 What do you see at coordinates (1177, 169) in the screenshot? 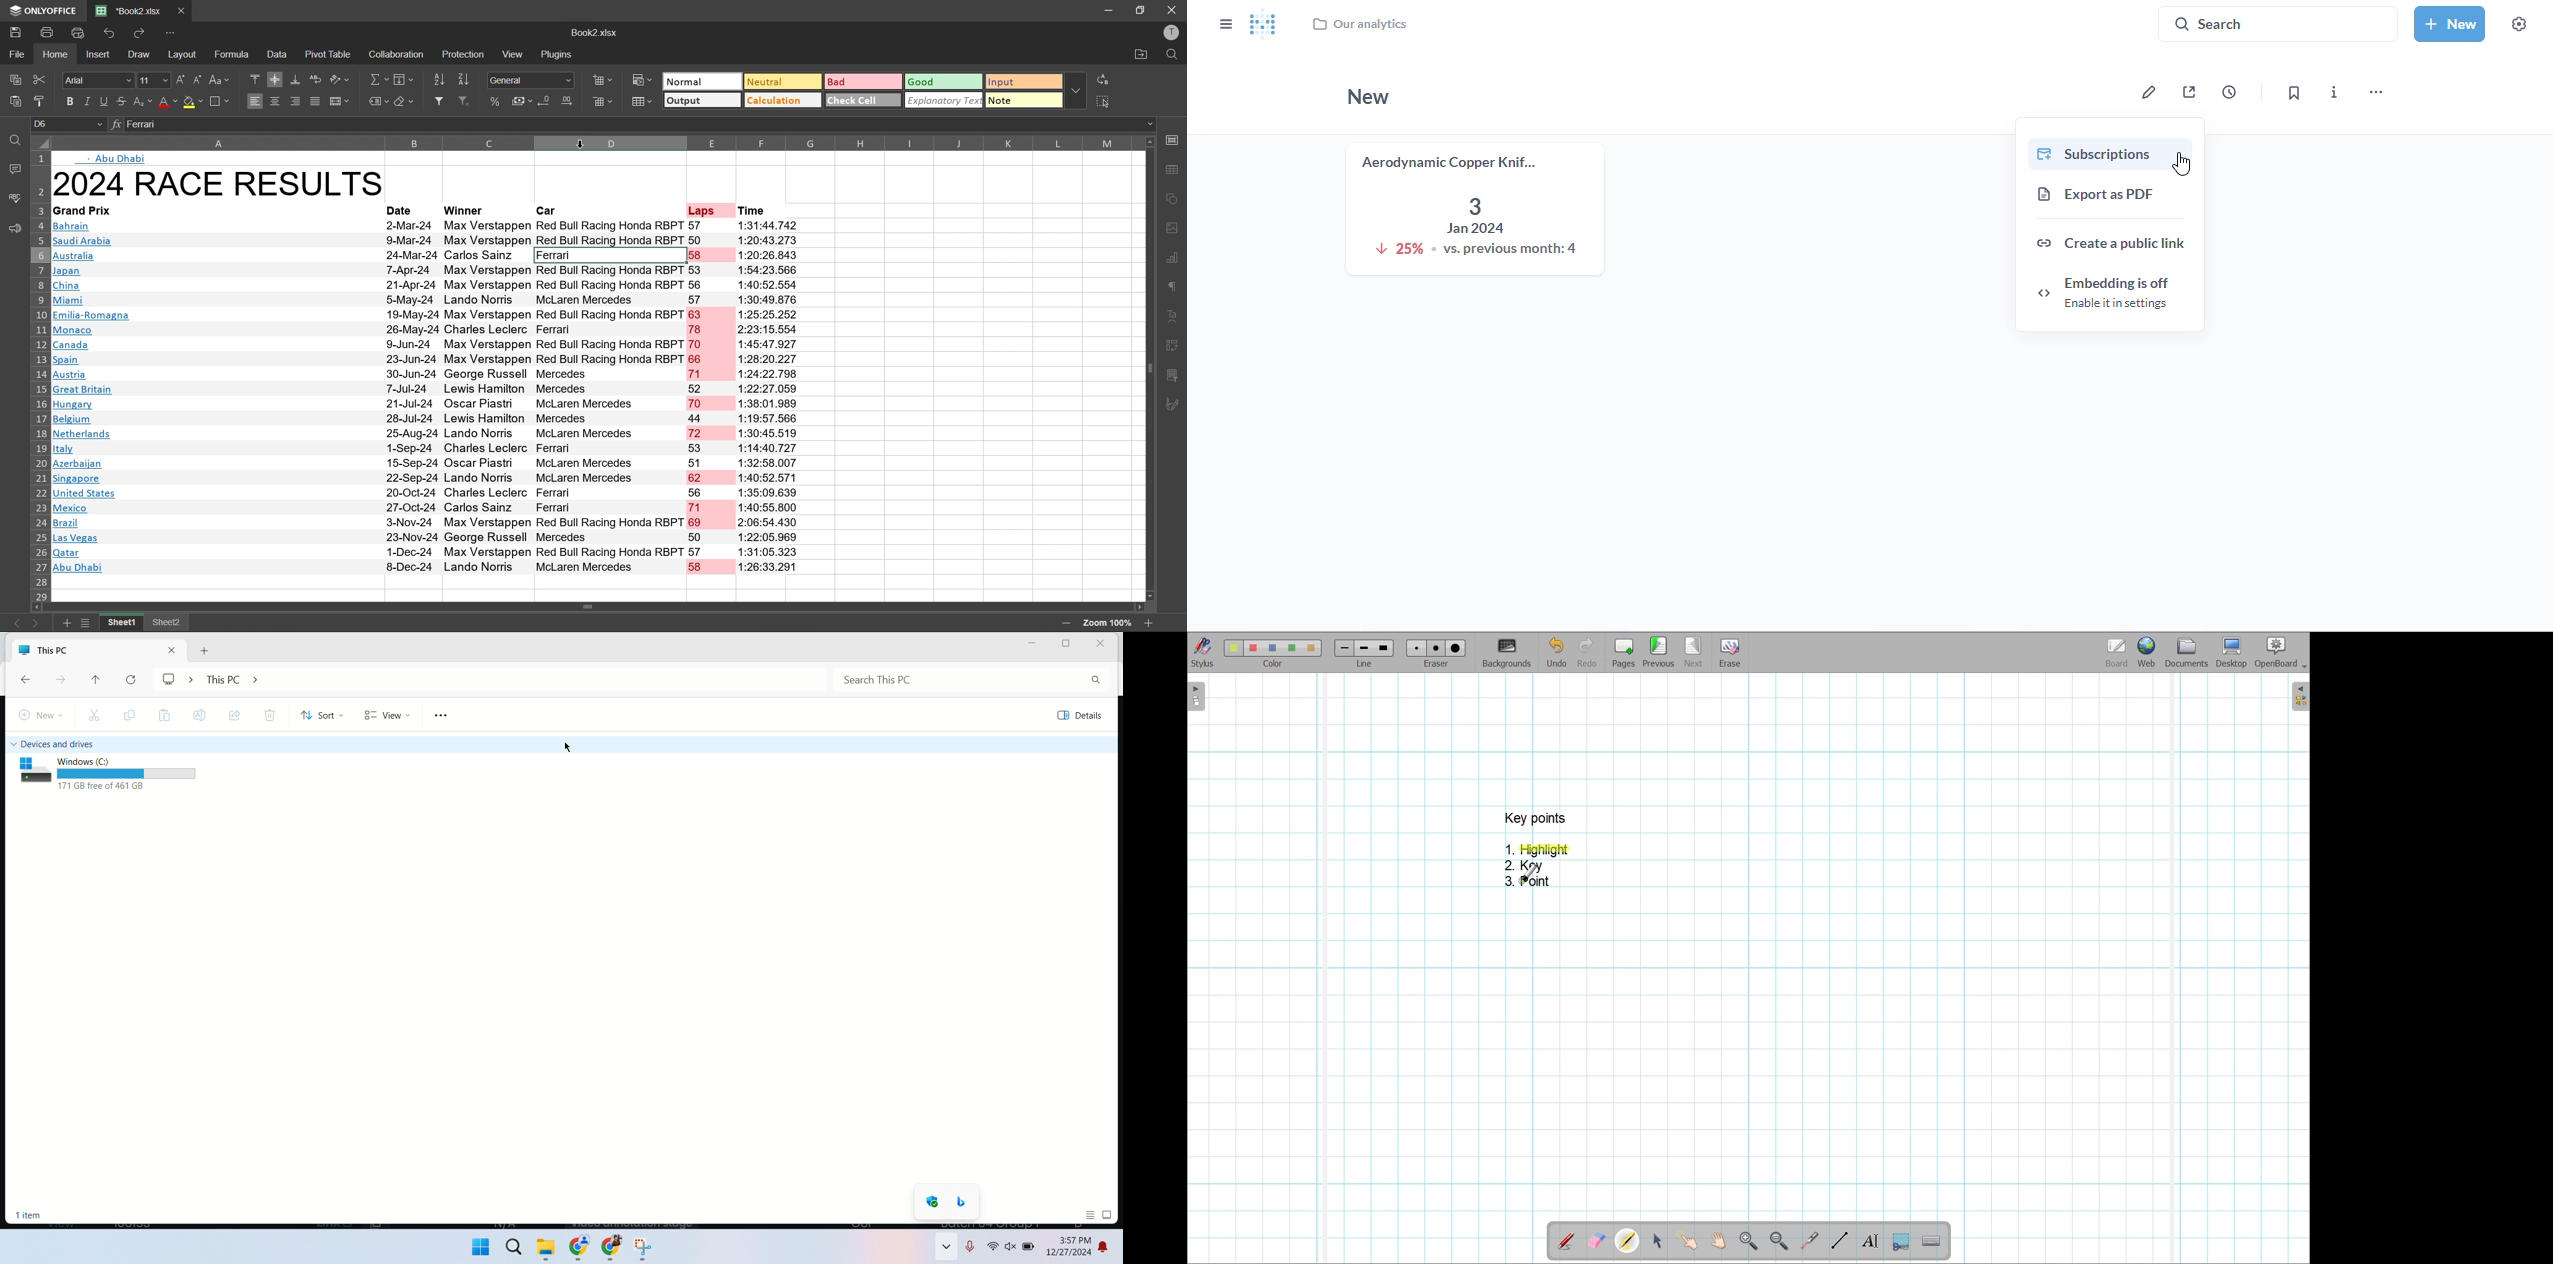
I see `table` at bounding box center [1177, 169].